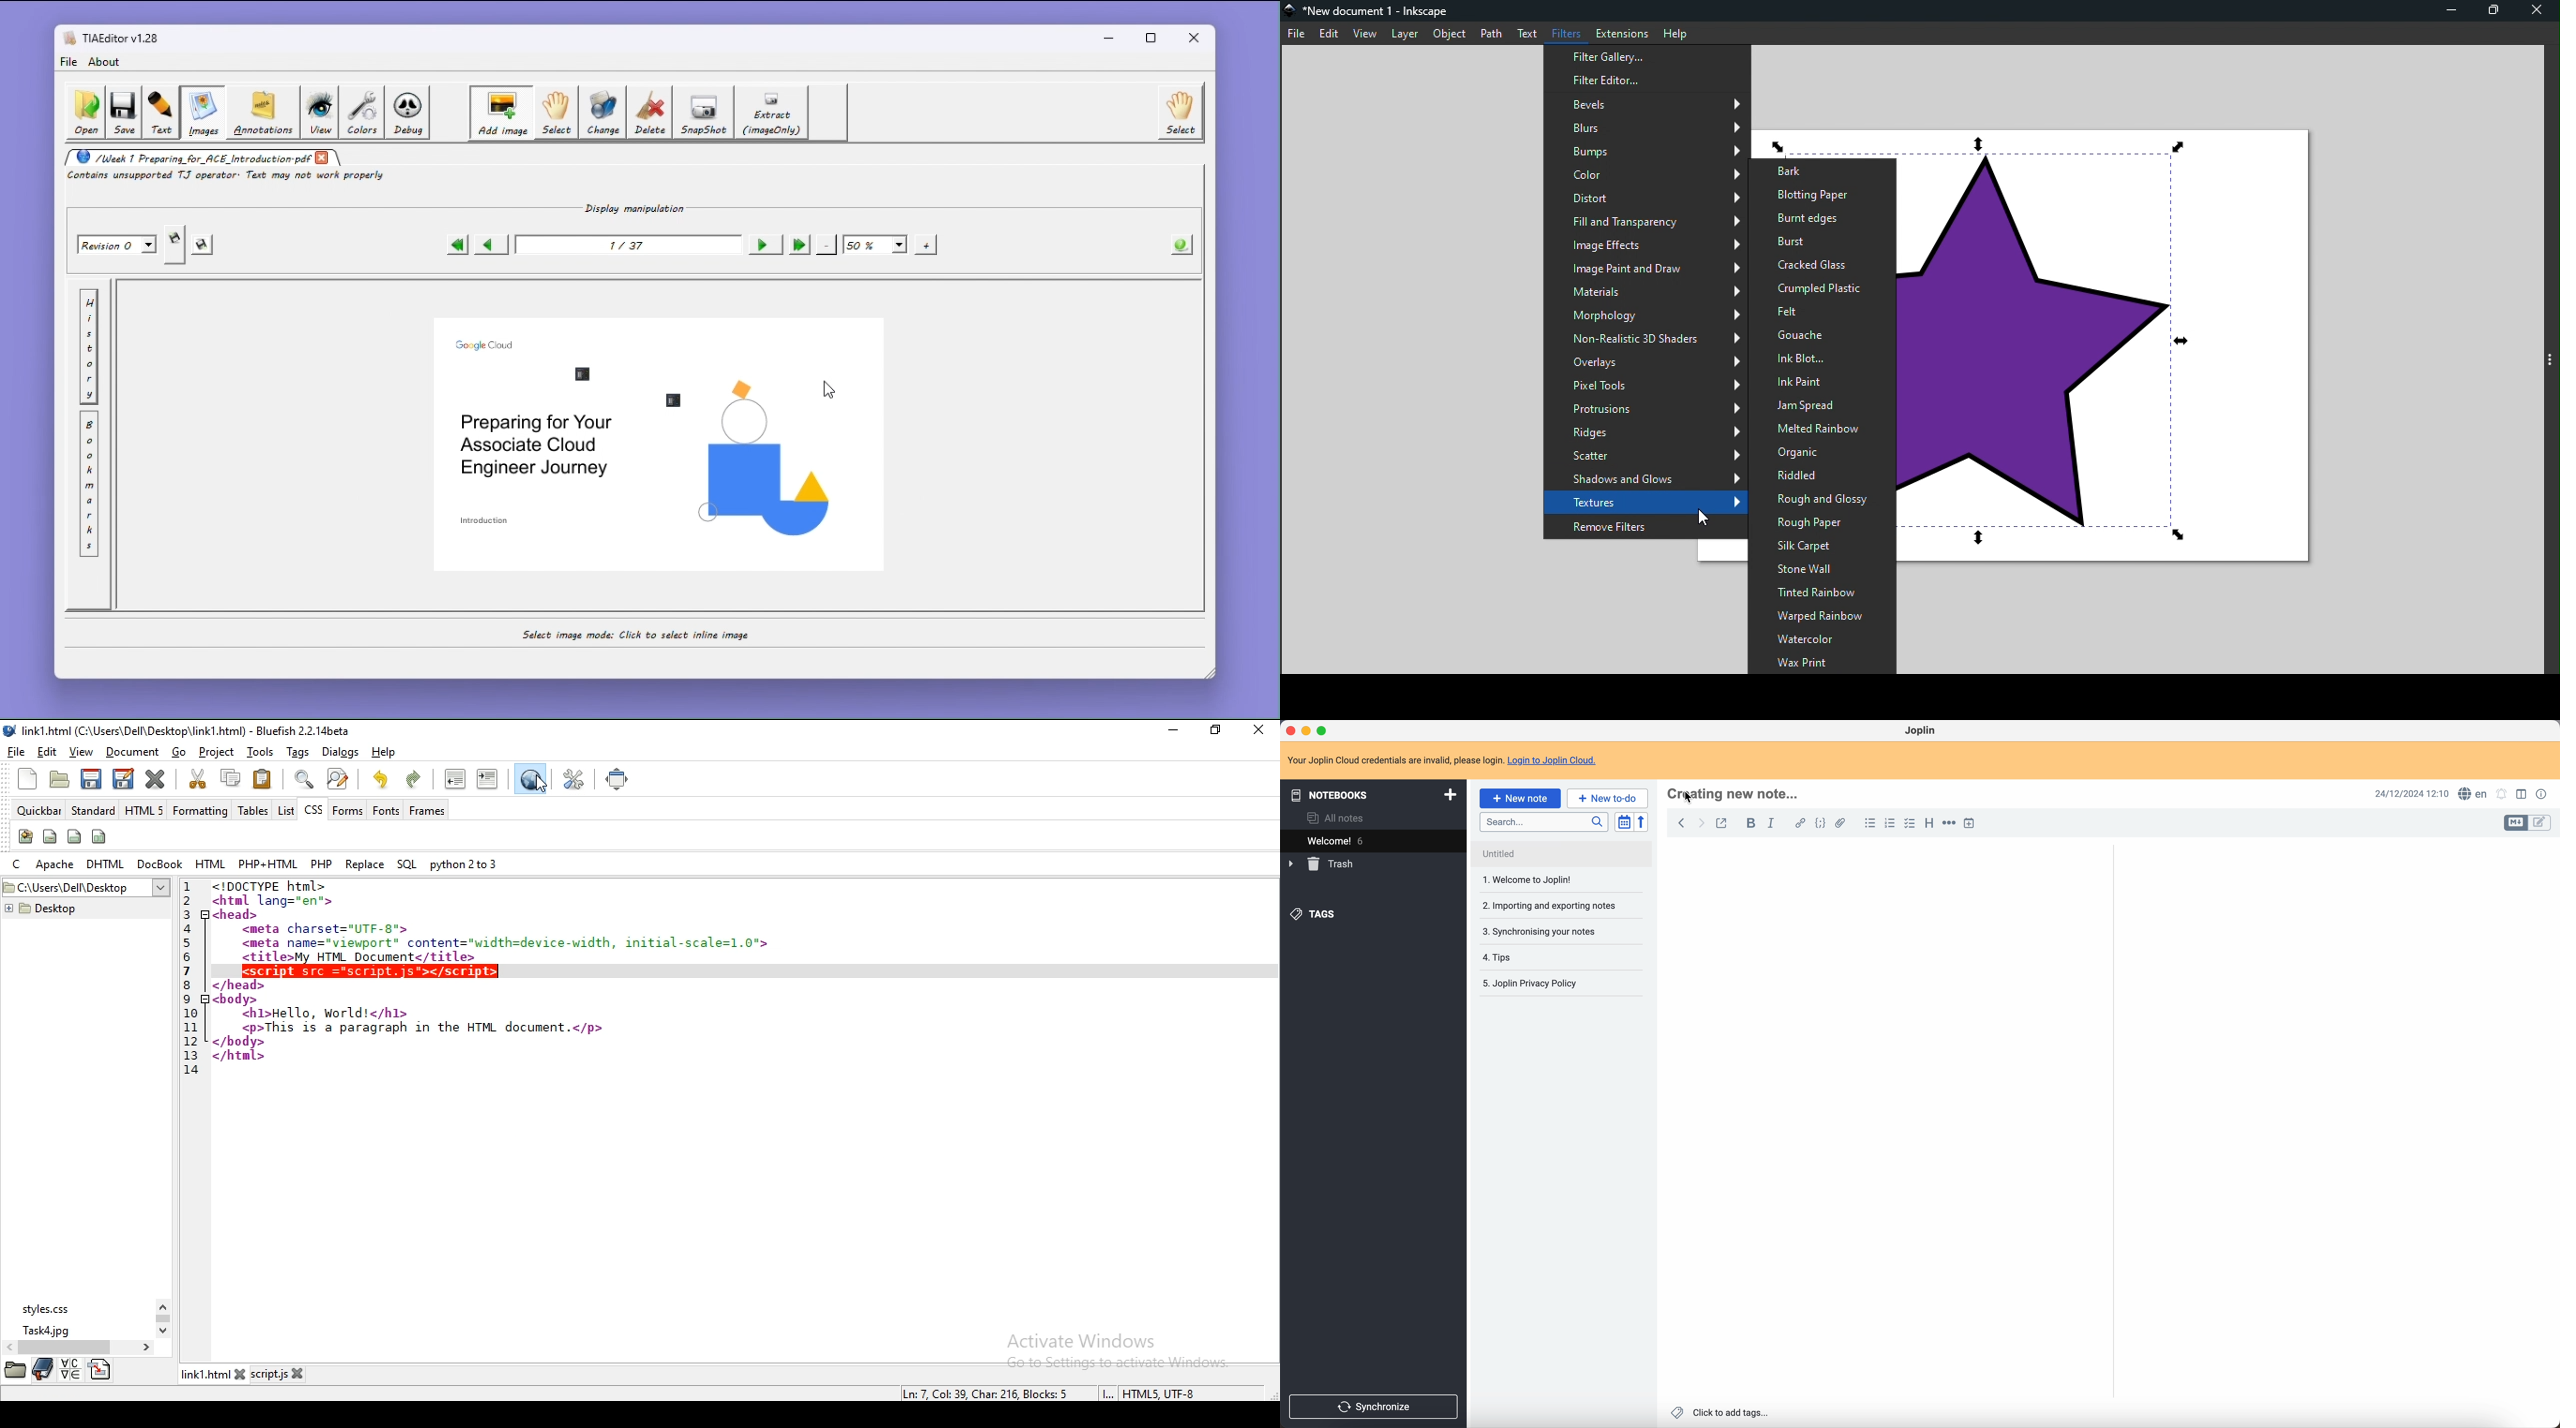 Image resolution: width=2576 pixels, height=1428 pixels. Describe the element at coordinates (1681, 824) in the screenshot. I see `back` at that location.